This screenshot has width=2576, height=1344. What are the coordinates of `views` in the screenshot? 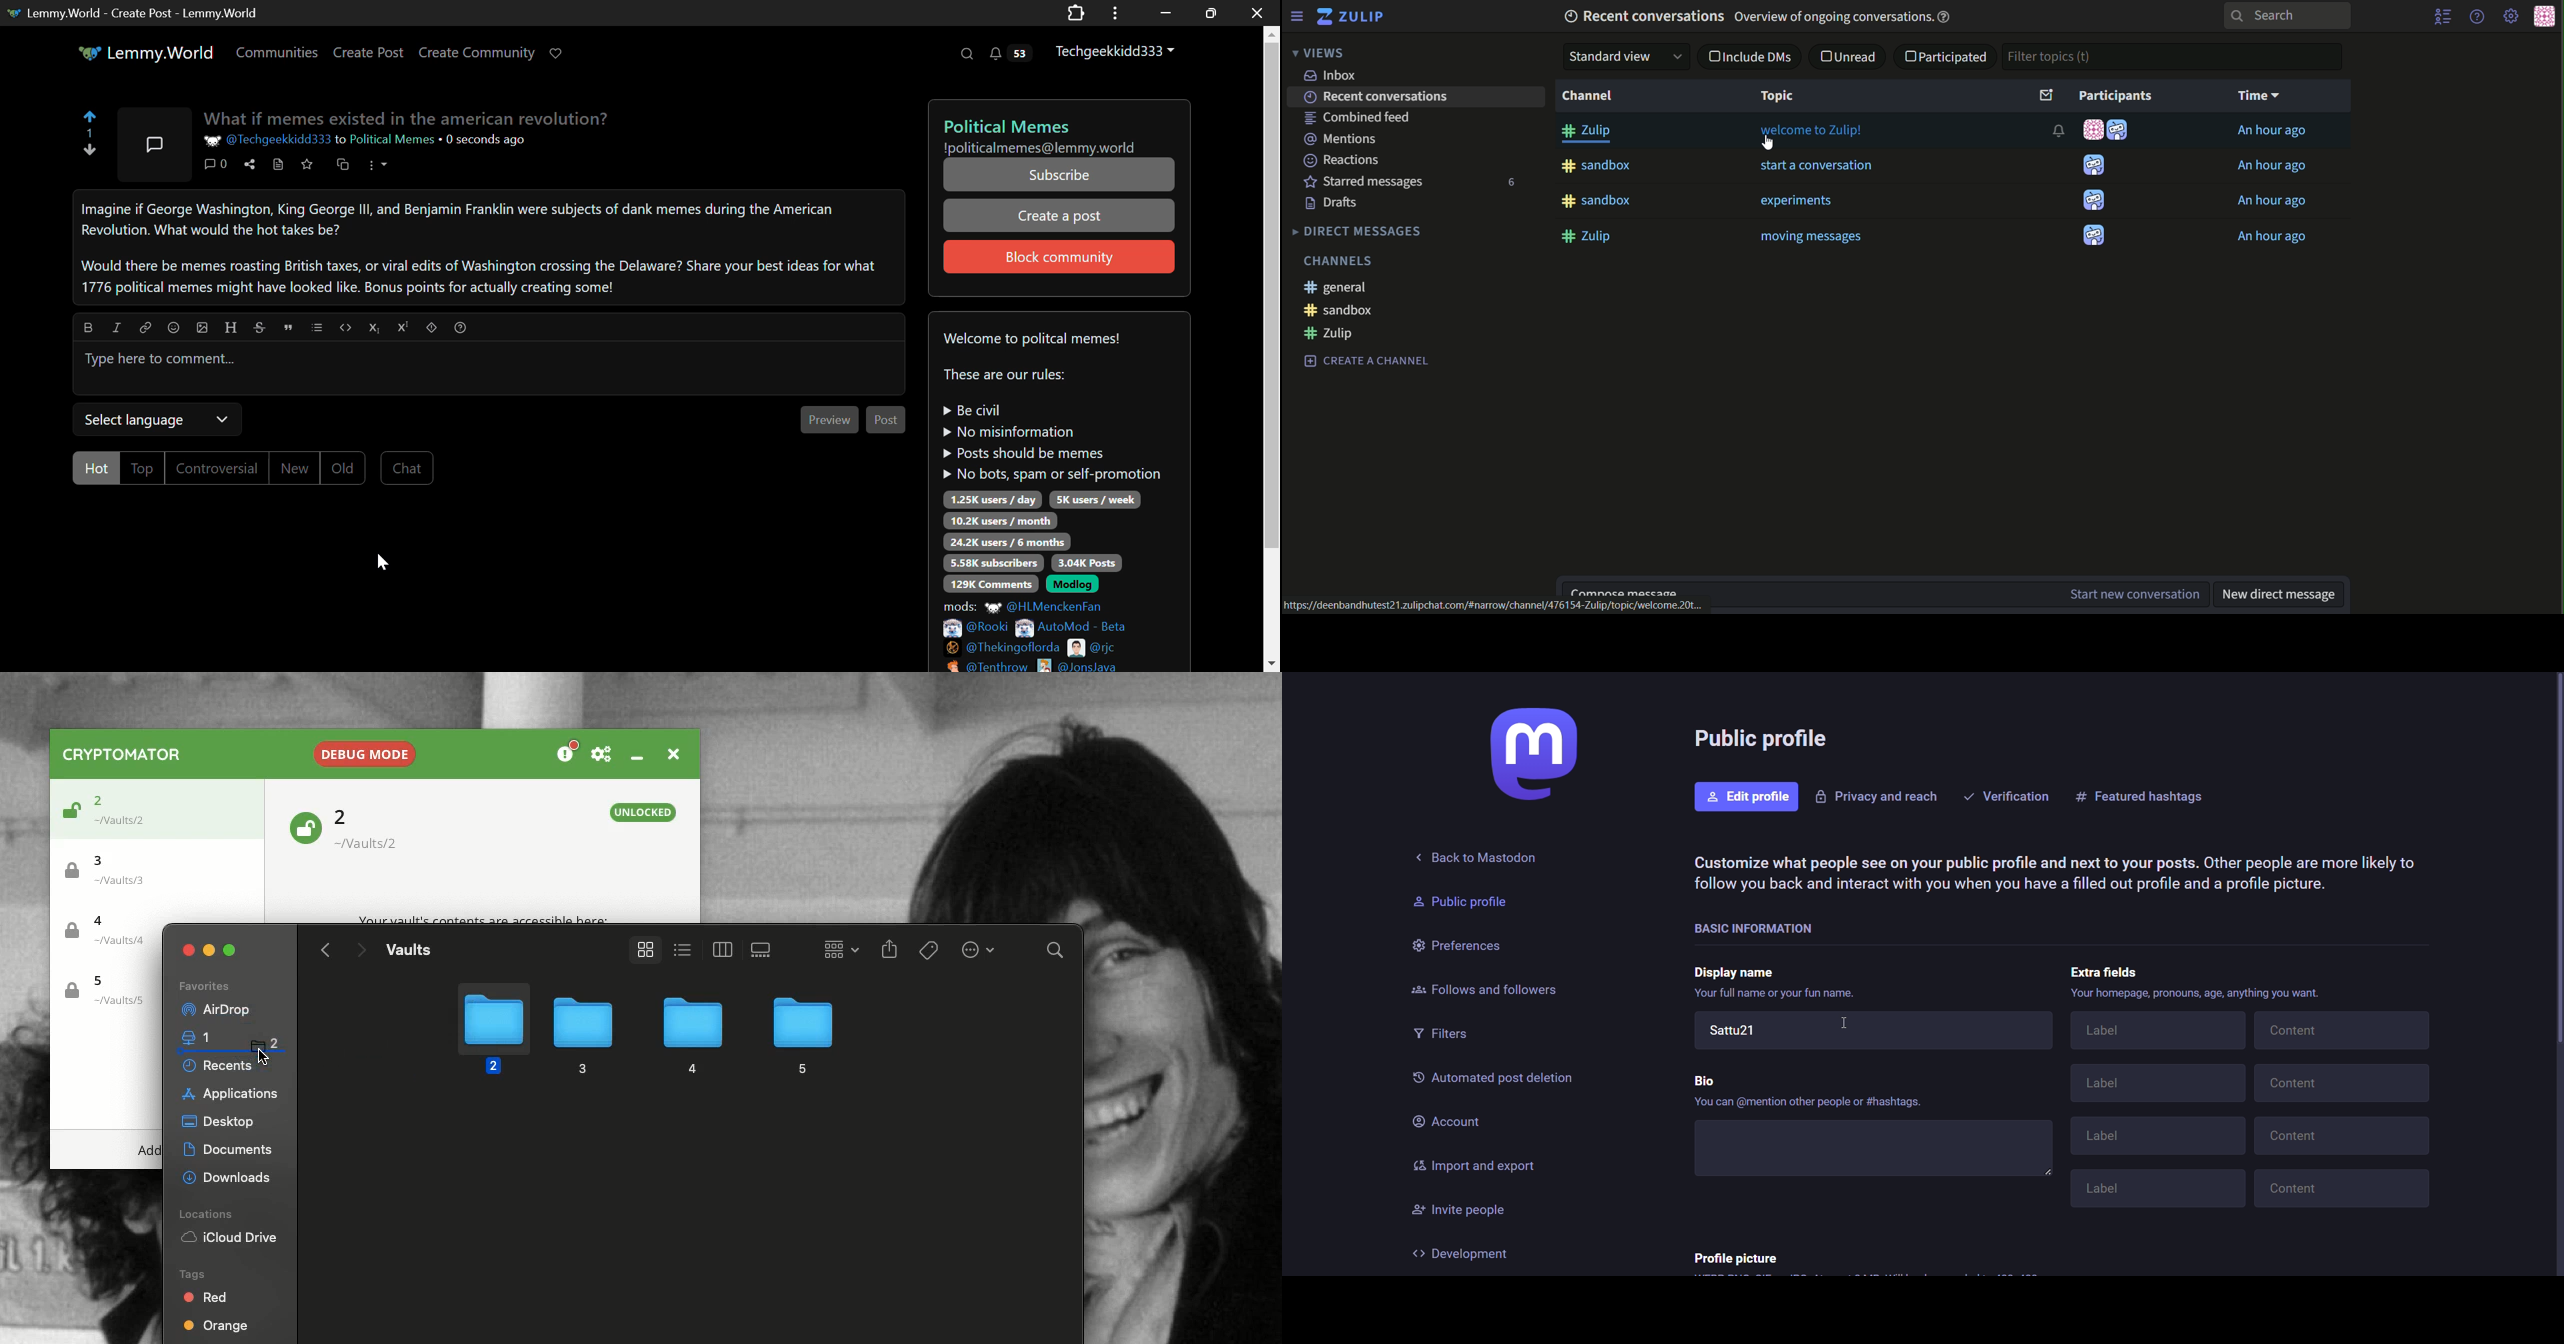 It's located at (1316, 53).